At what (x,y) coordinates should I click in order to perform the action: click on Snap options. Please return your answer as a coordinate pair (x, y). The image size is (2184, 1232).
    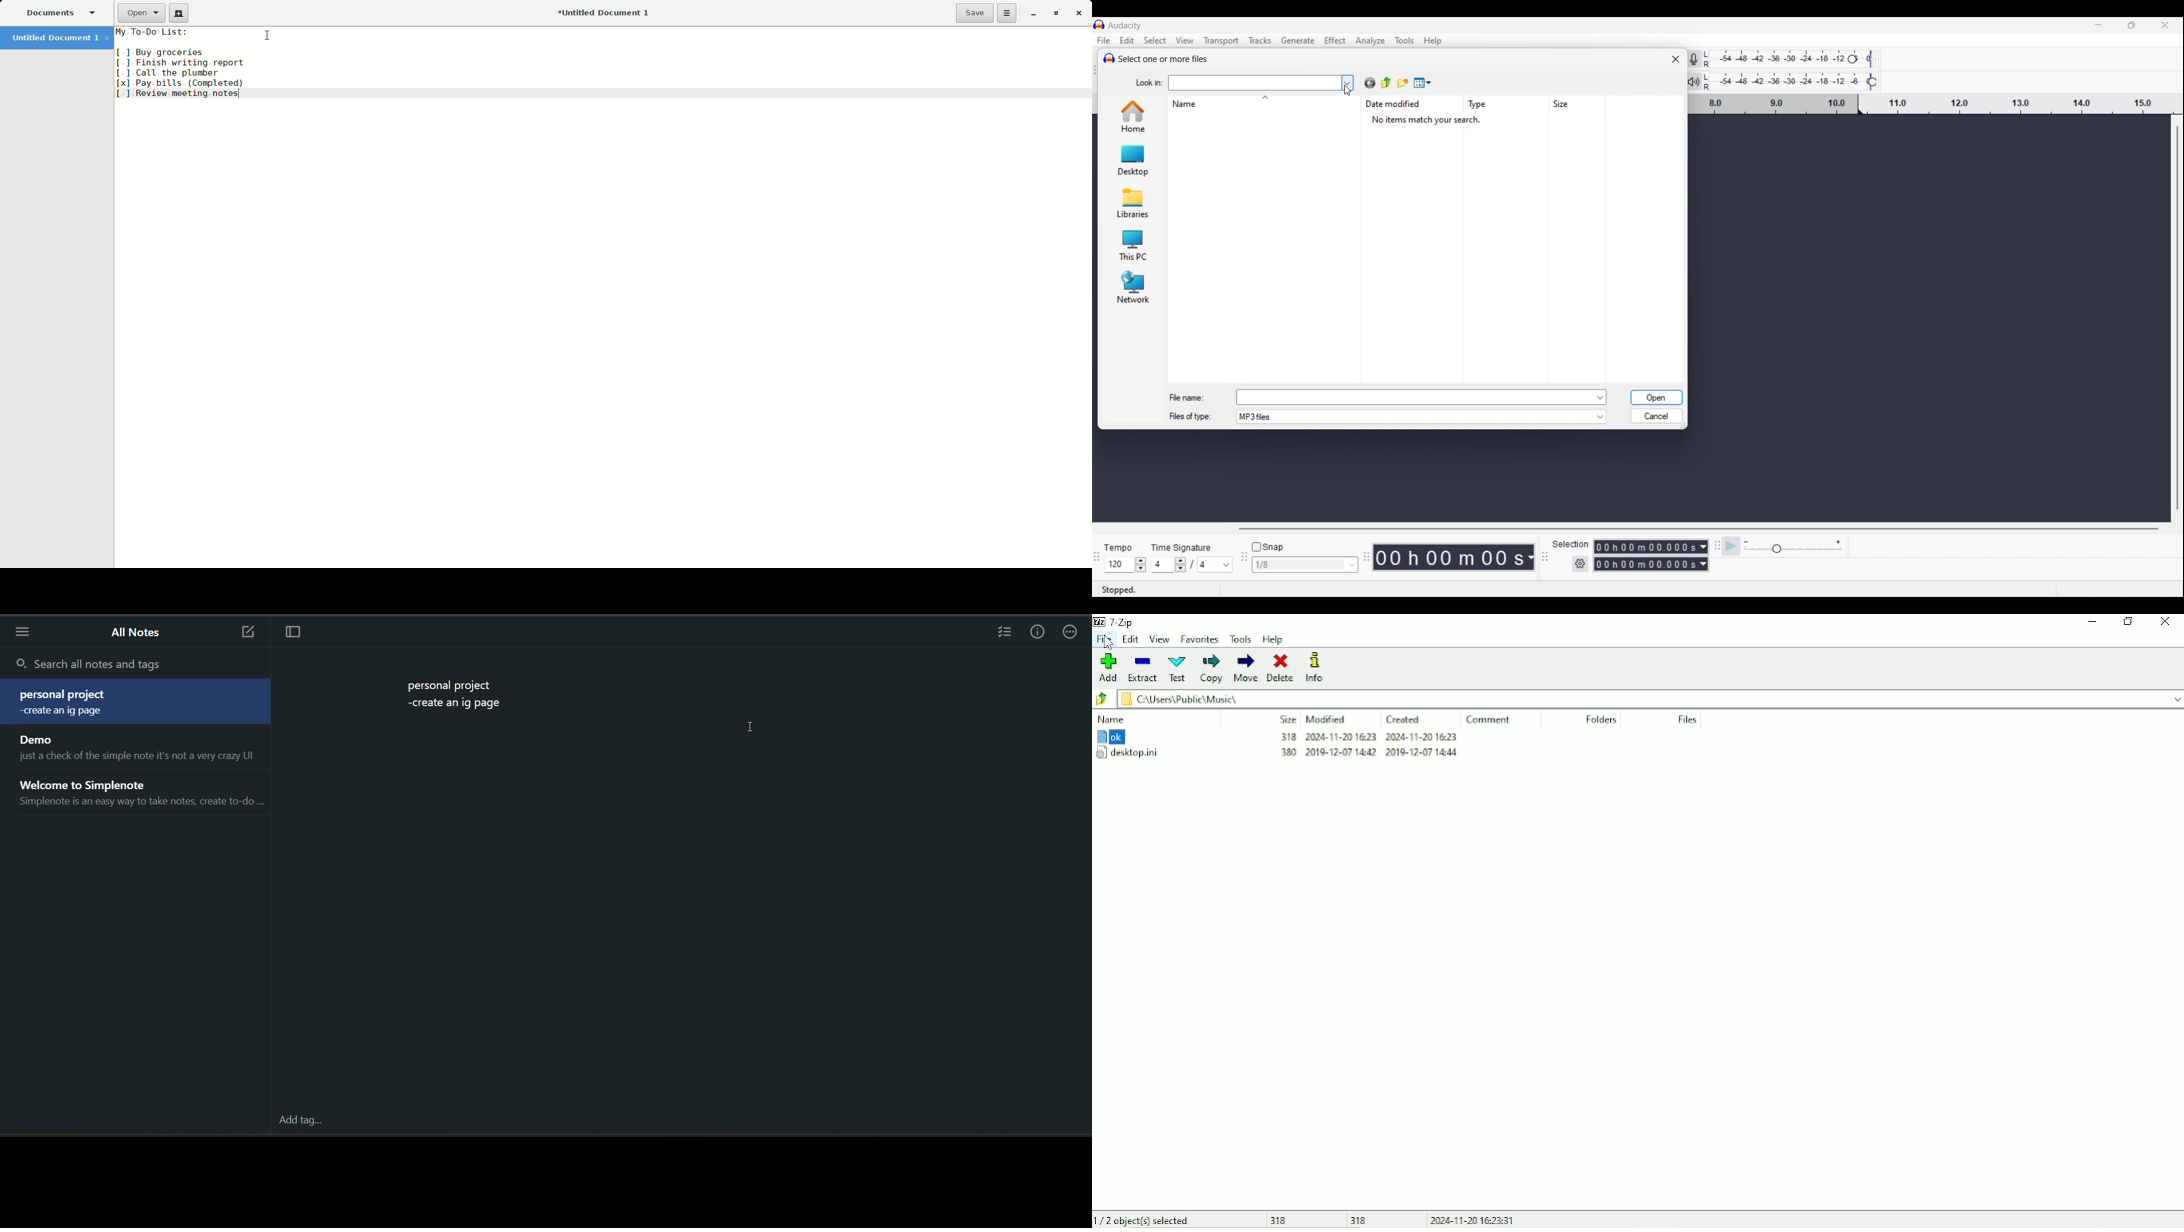
    Looking at the image, I should click on (1352, 565).